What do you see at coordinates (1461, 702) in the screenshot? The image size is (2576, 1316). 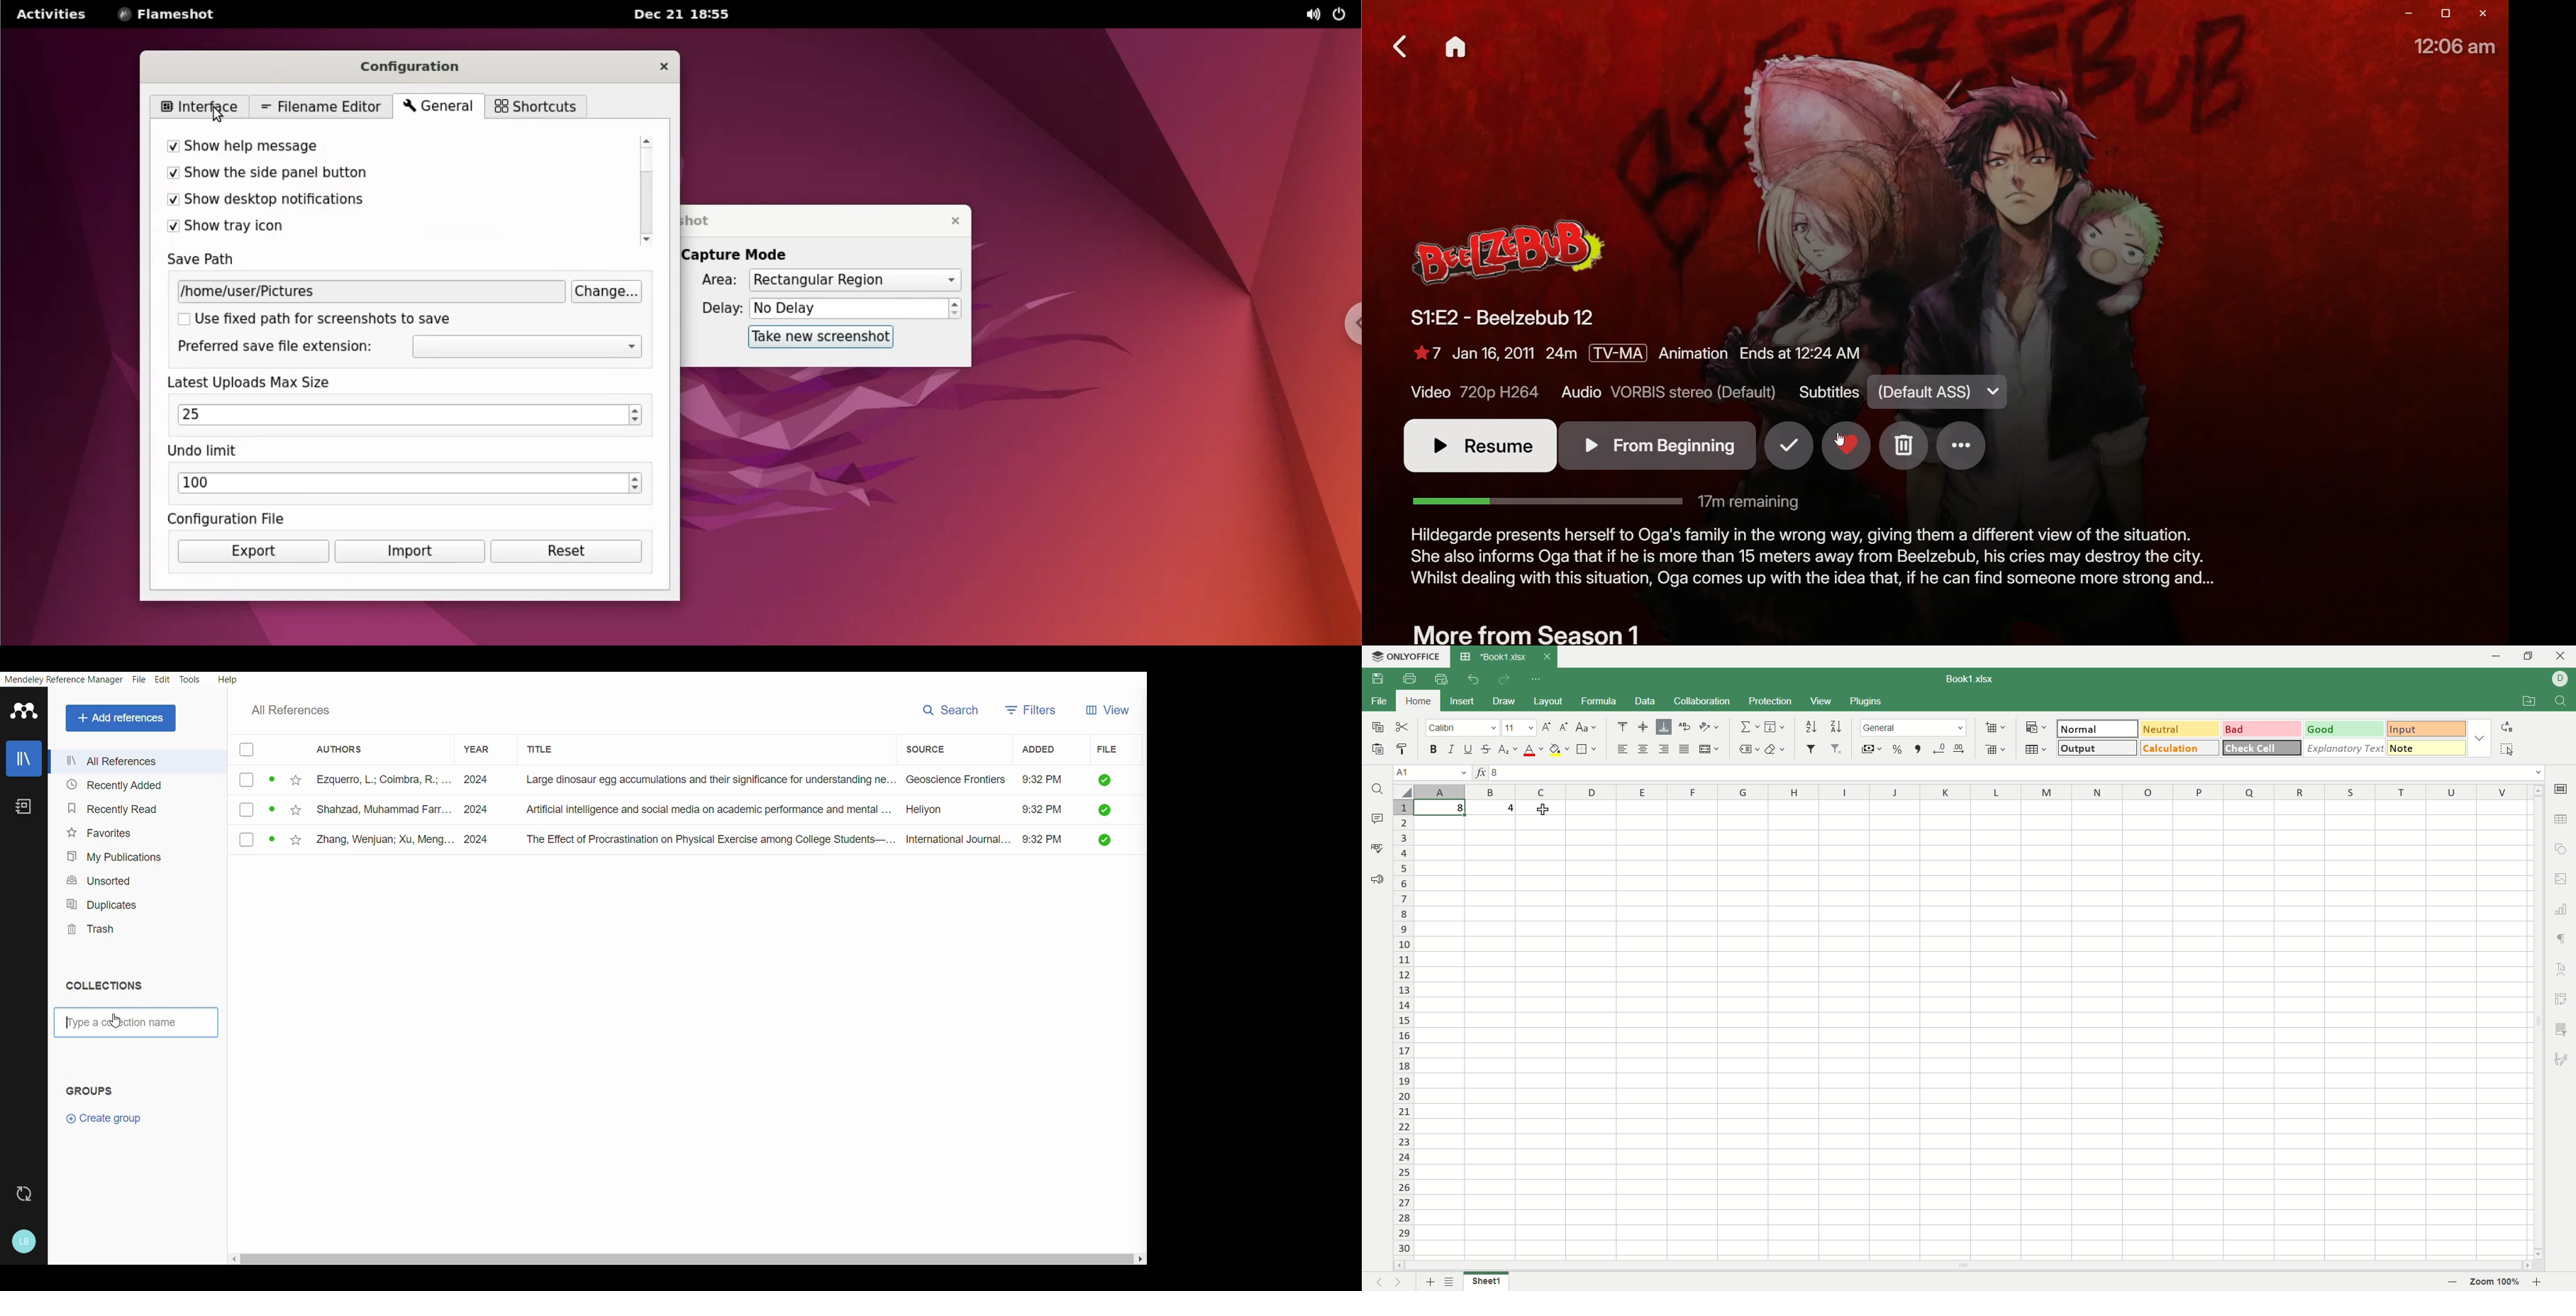 I see `insert` at bounding box center [1461, 702].